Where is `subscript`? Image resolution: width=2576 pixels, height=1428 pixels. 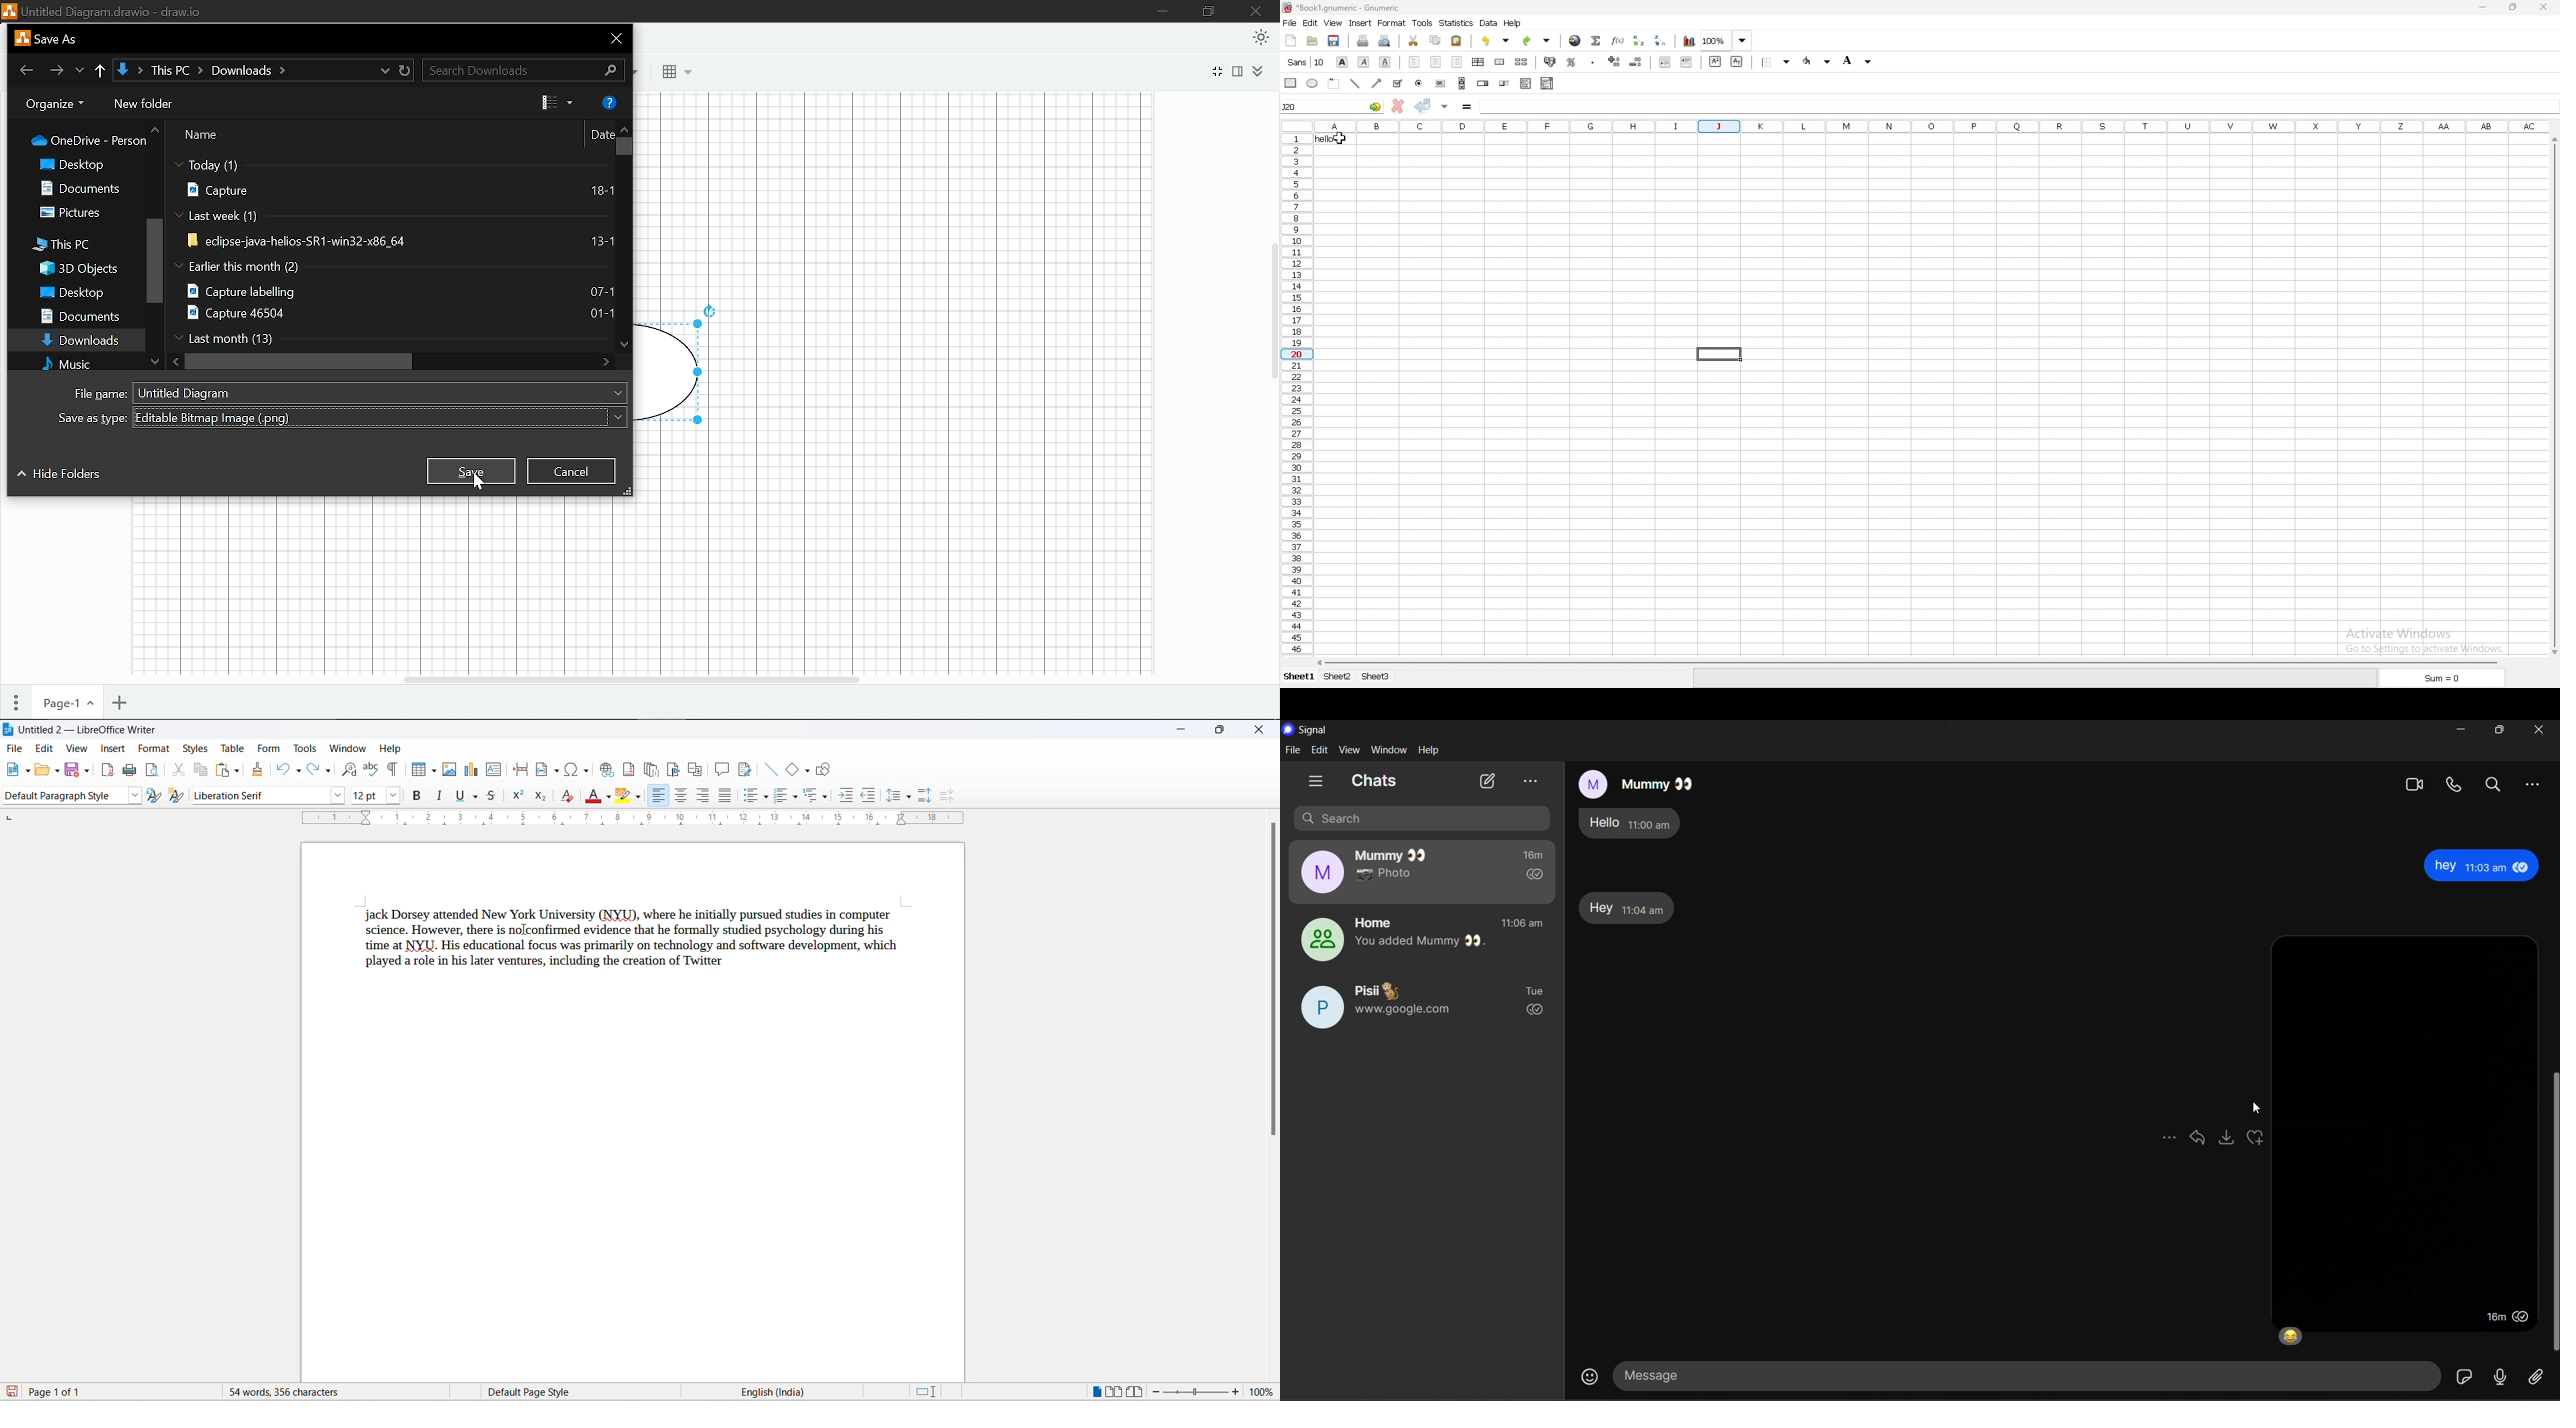 subscript is located at coordinates (1738, 61).